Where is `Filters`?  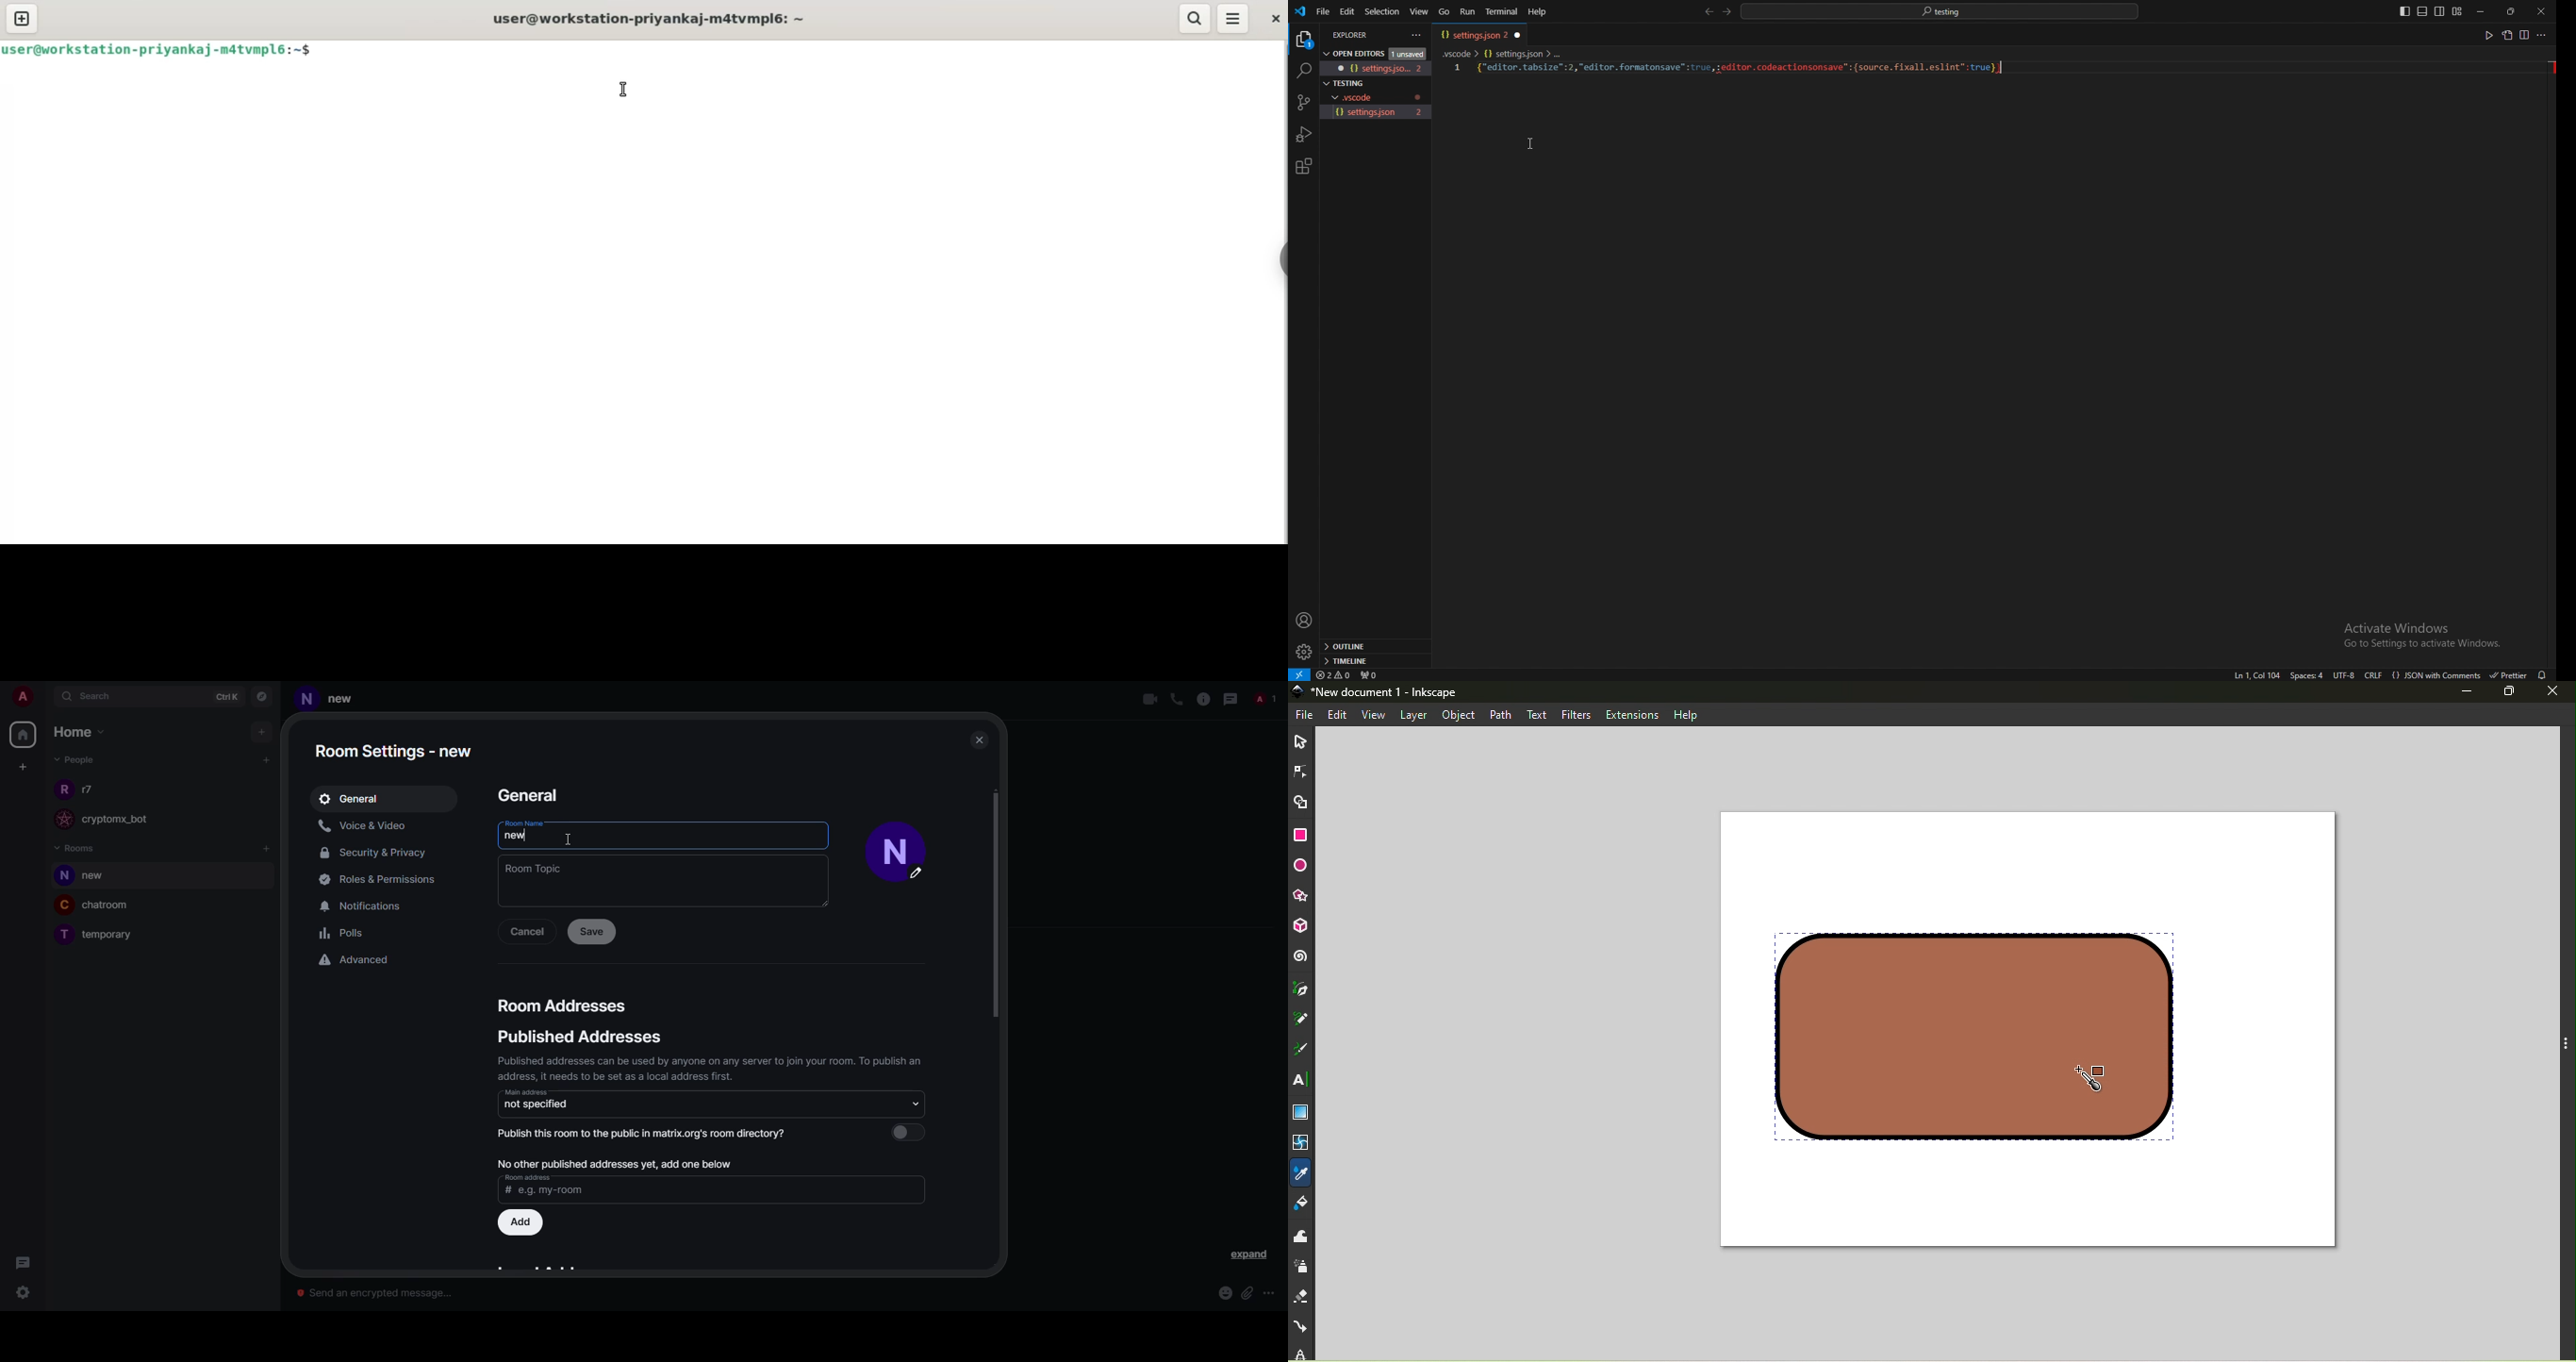
Filters is located at coordinates (1571, 714).